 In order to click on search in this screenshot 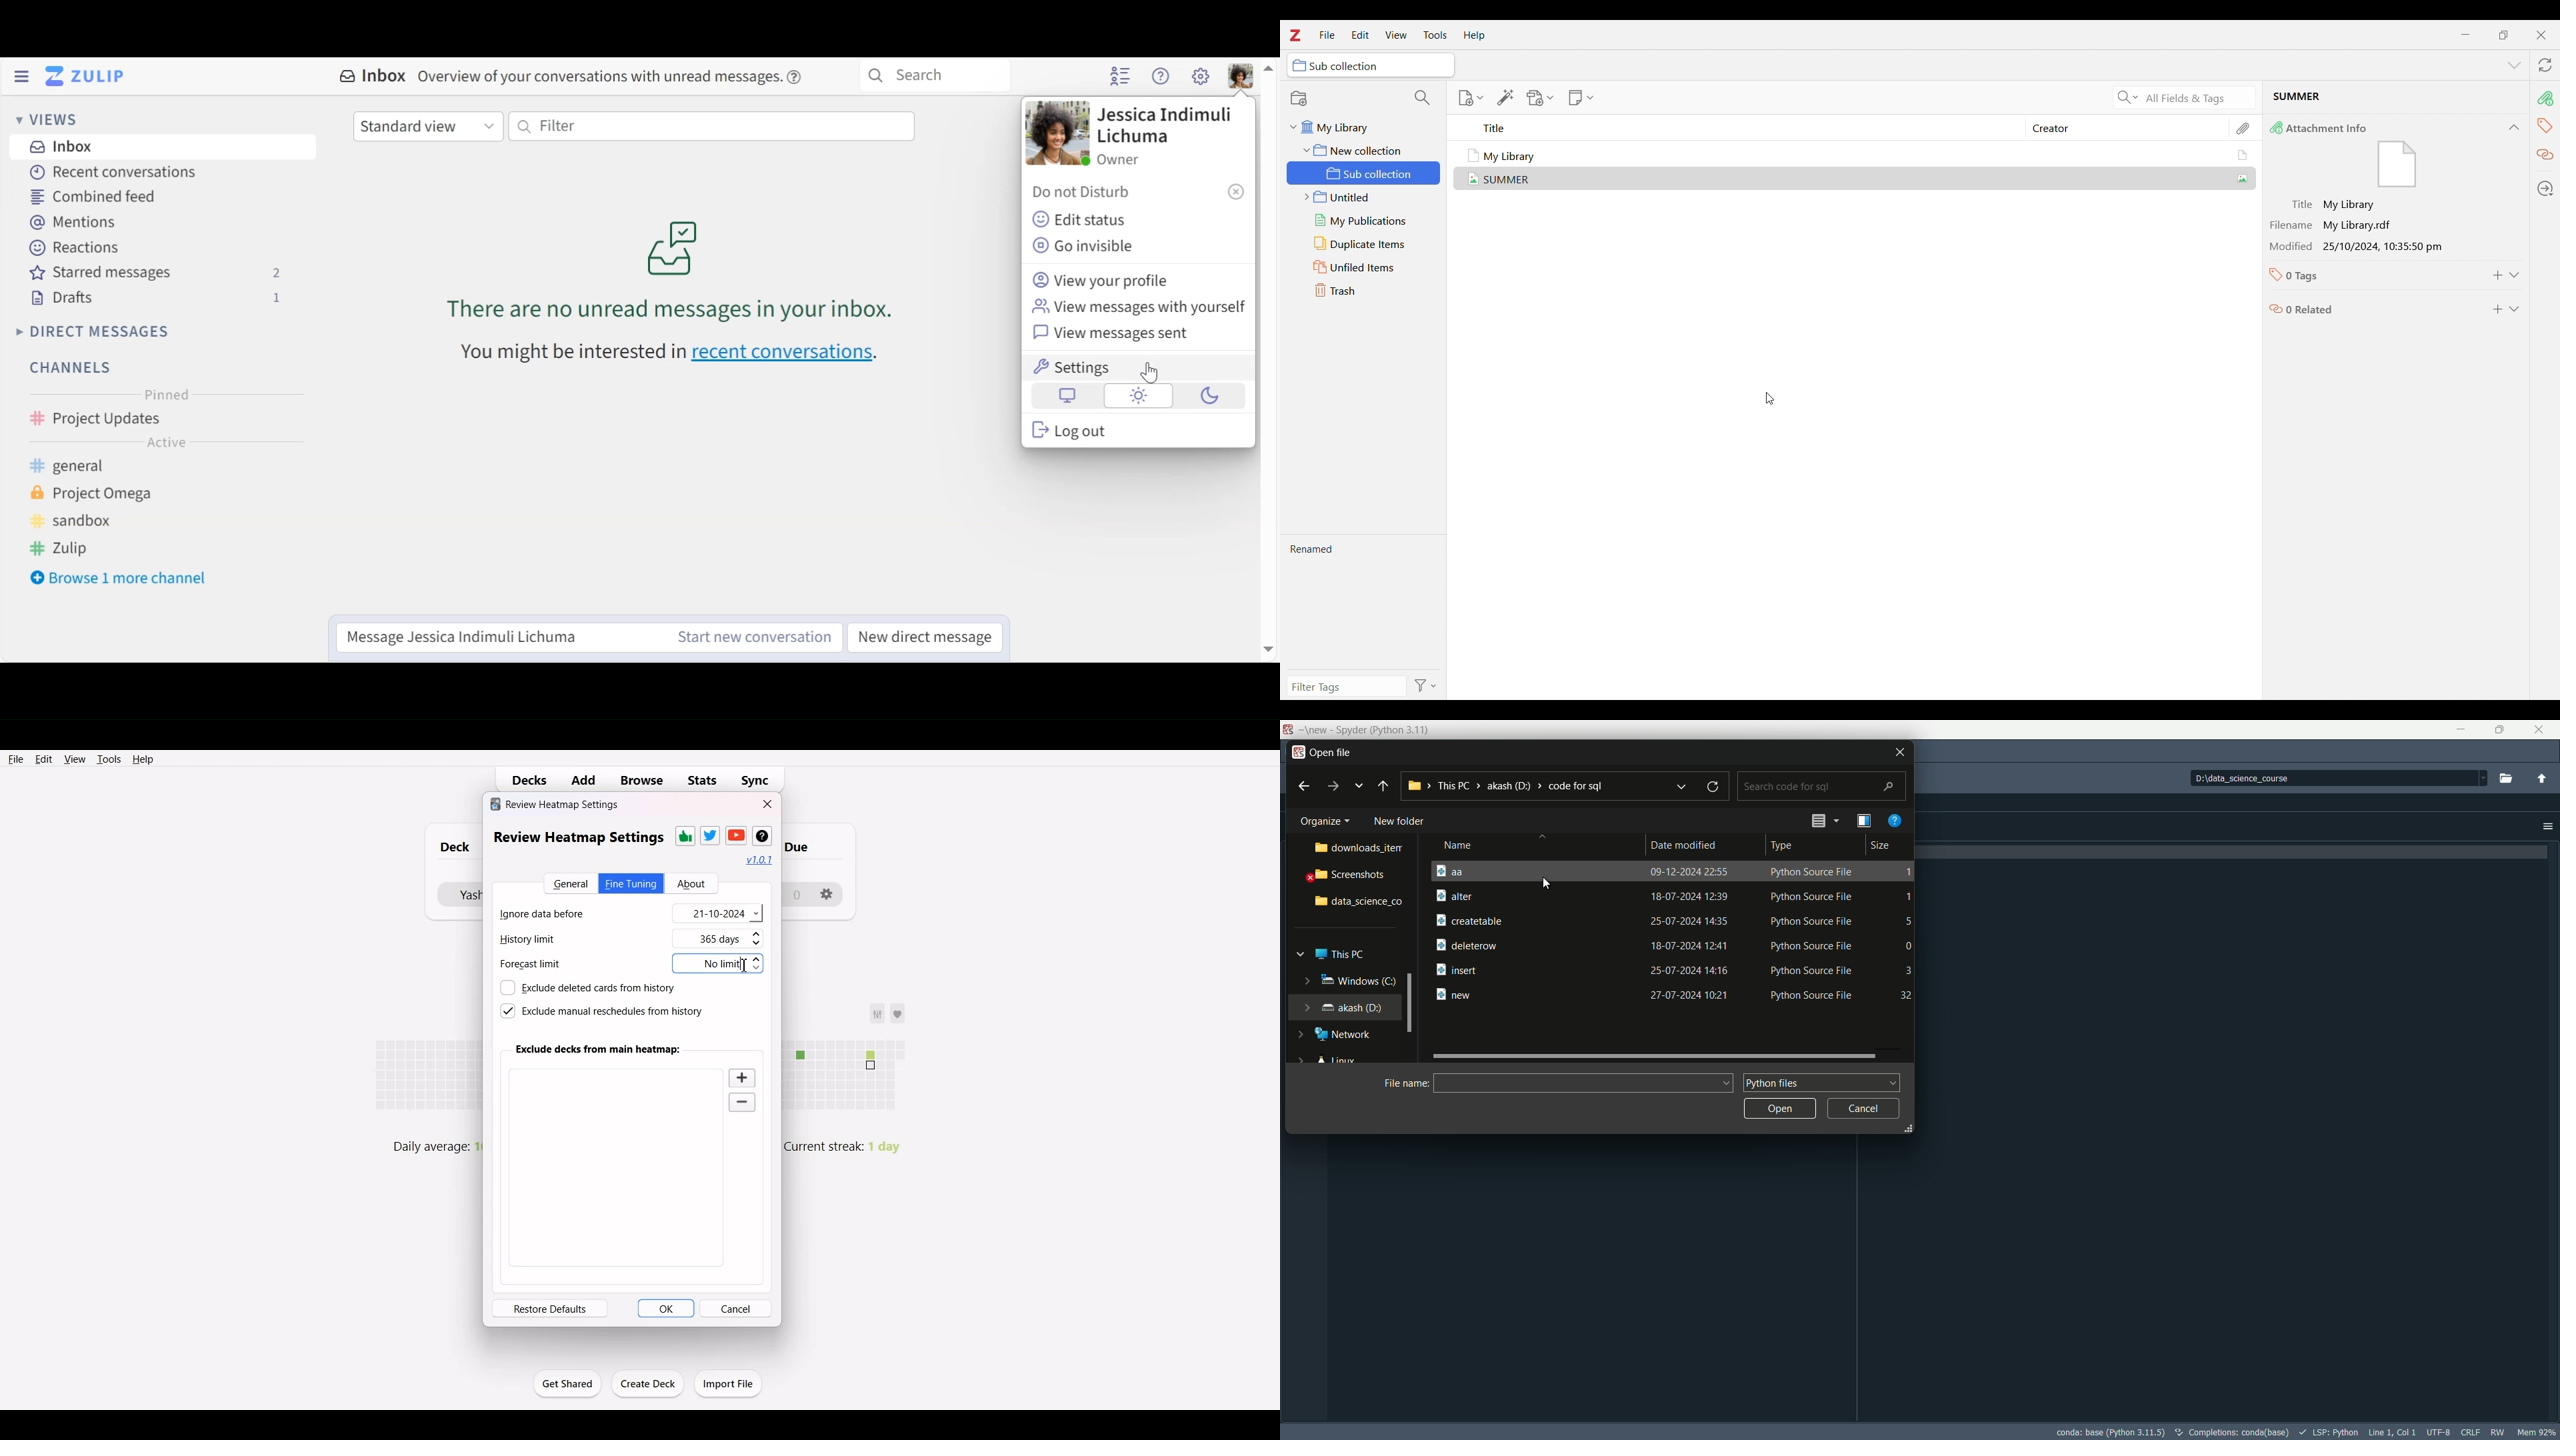, I will do `click(1822, 787)`.